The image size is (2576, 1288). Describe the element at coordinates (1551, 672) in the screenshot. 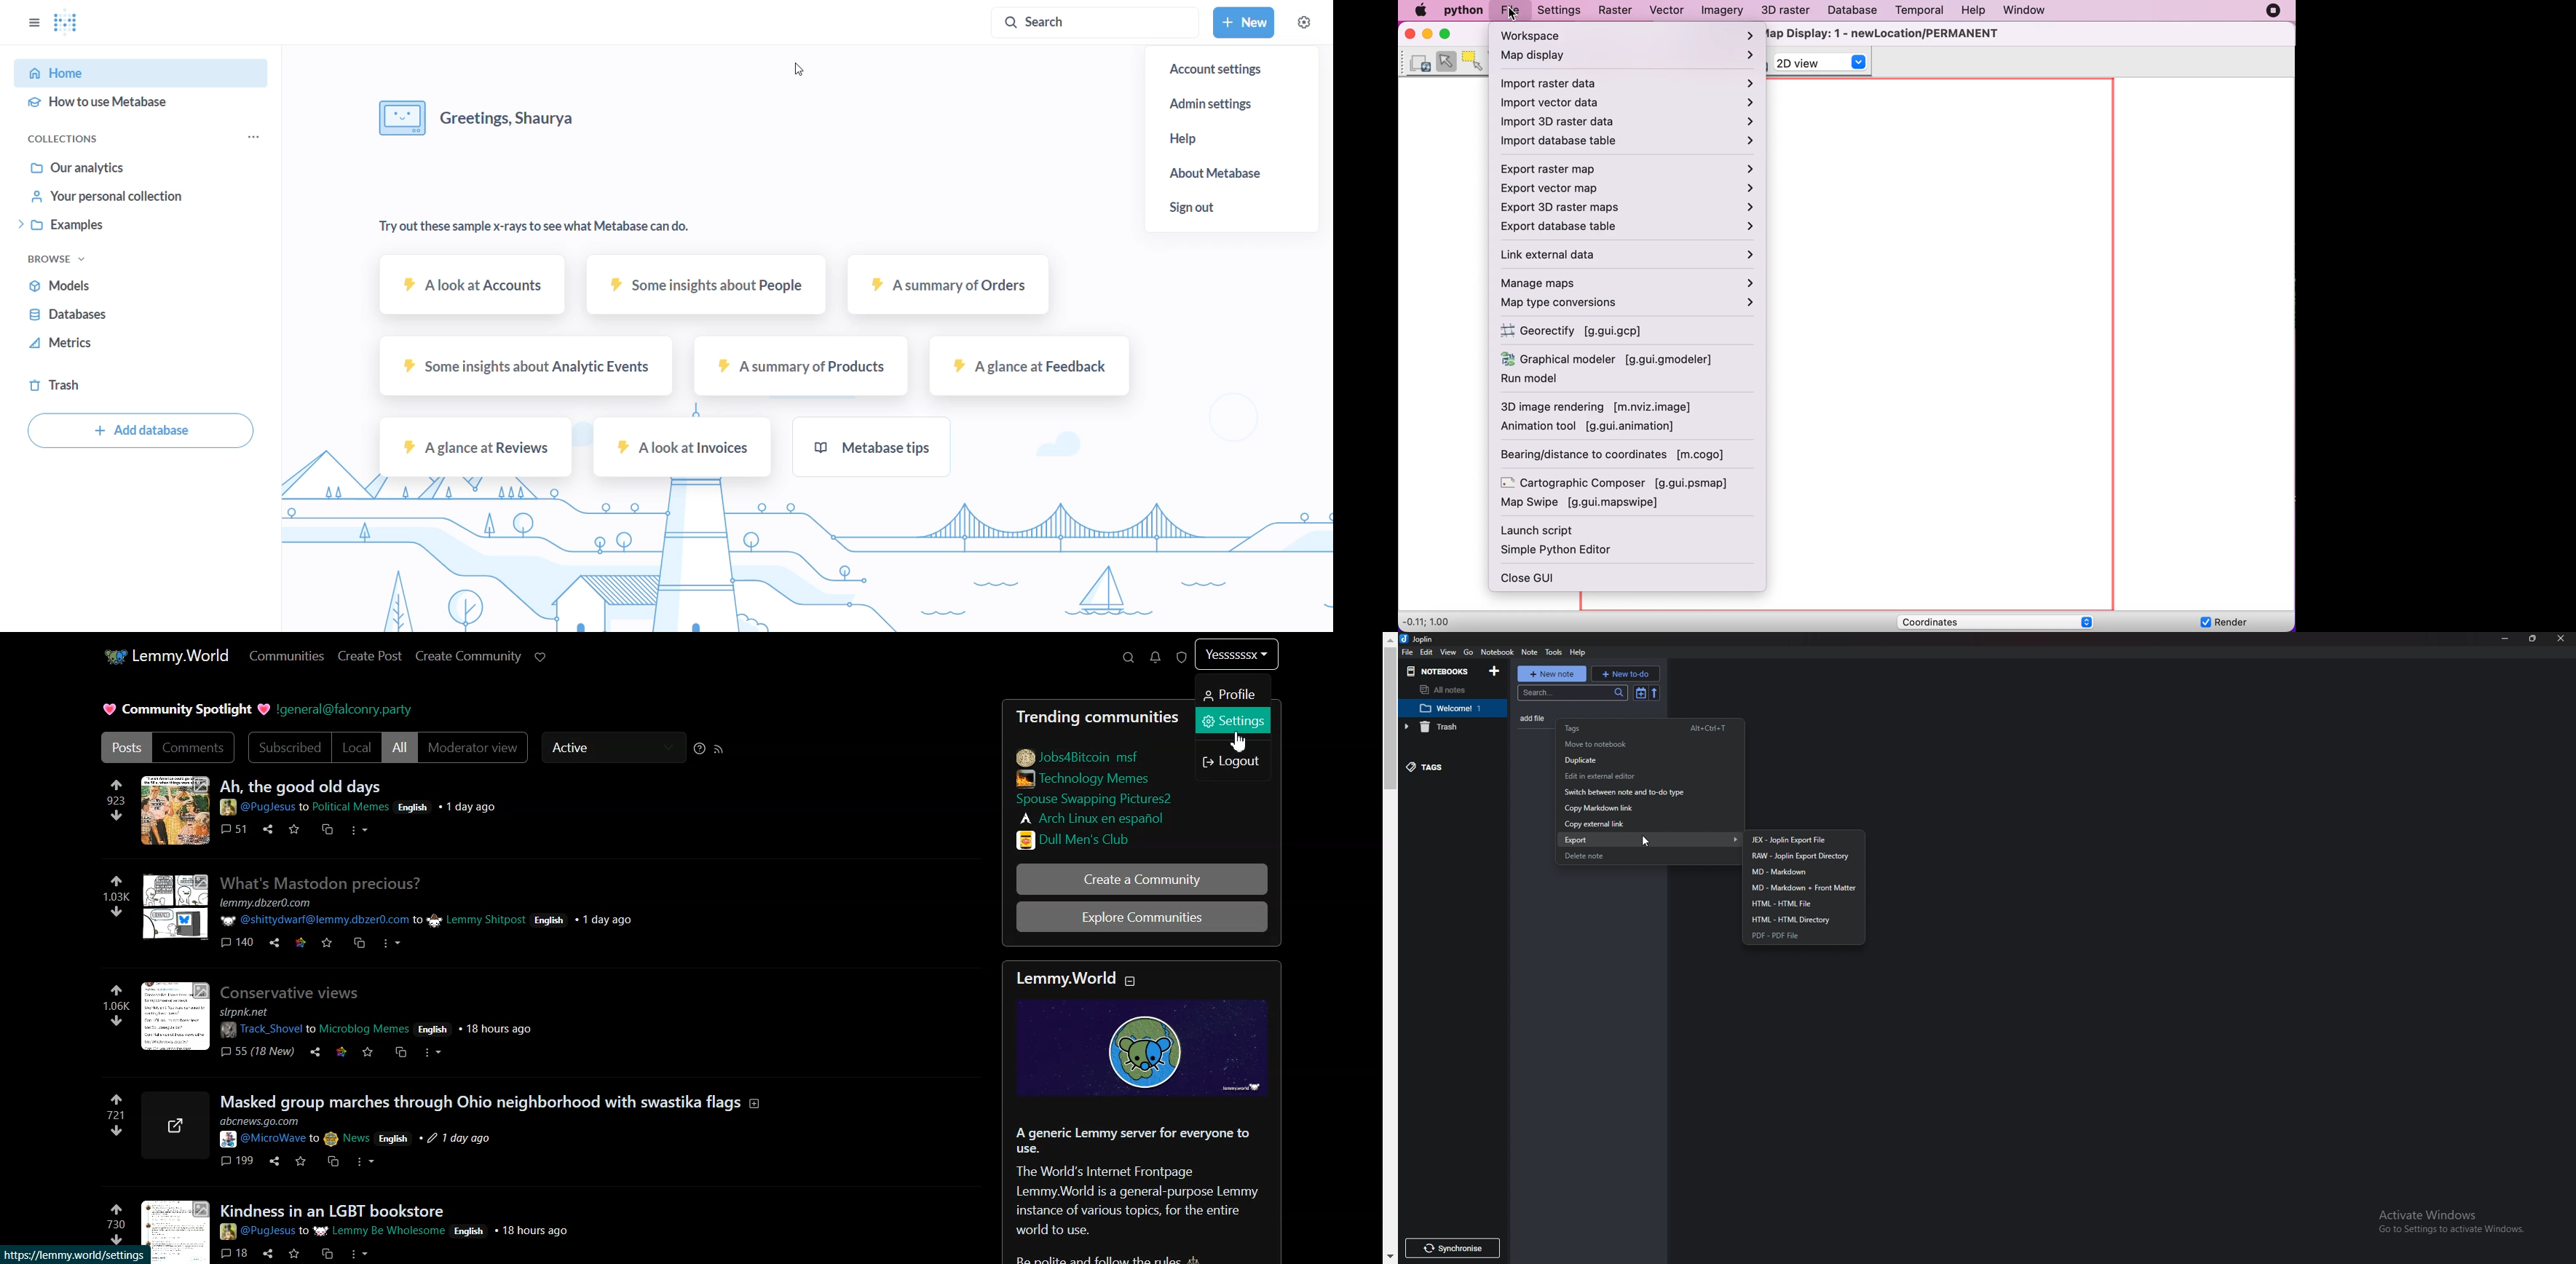

I see `New note` at that location.